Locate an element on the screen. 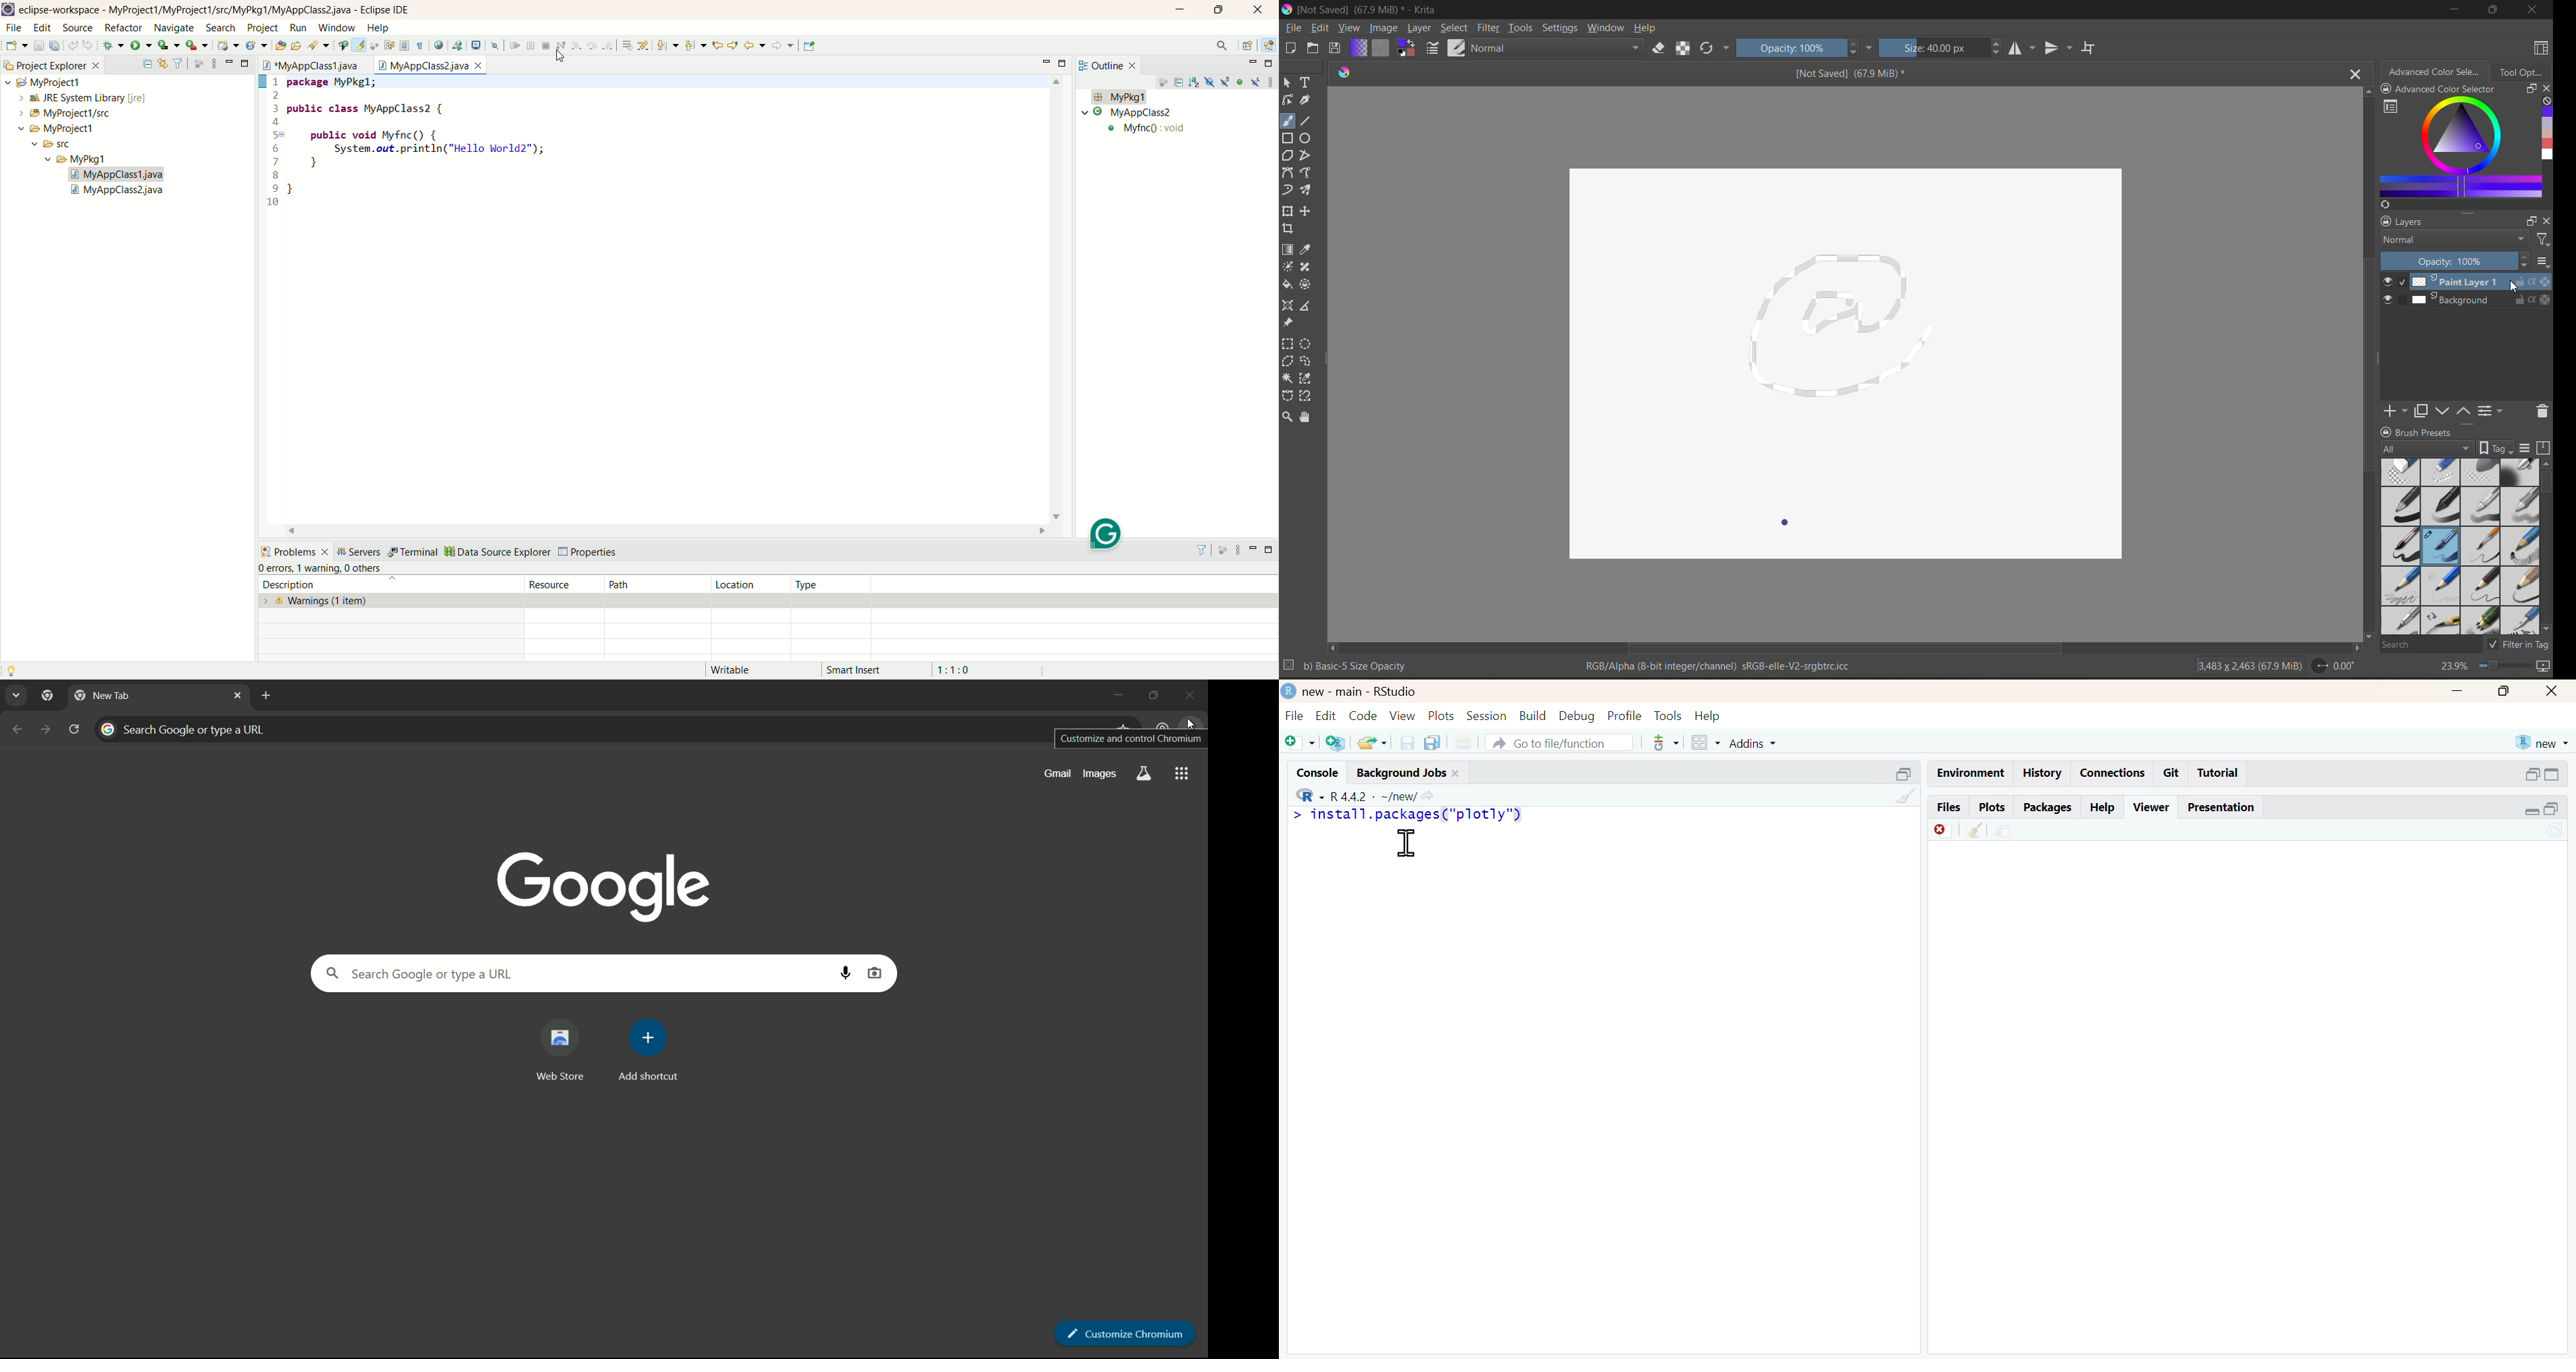 The width and height of the screenshot is (2576, 1372). minimize is located at coordinates (1119, 694).